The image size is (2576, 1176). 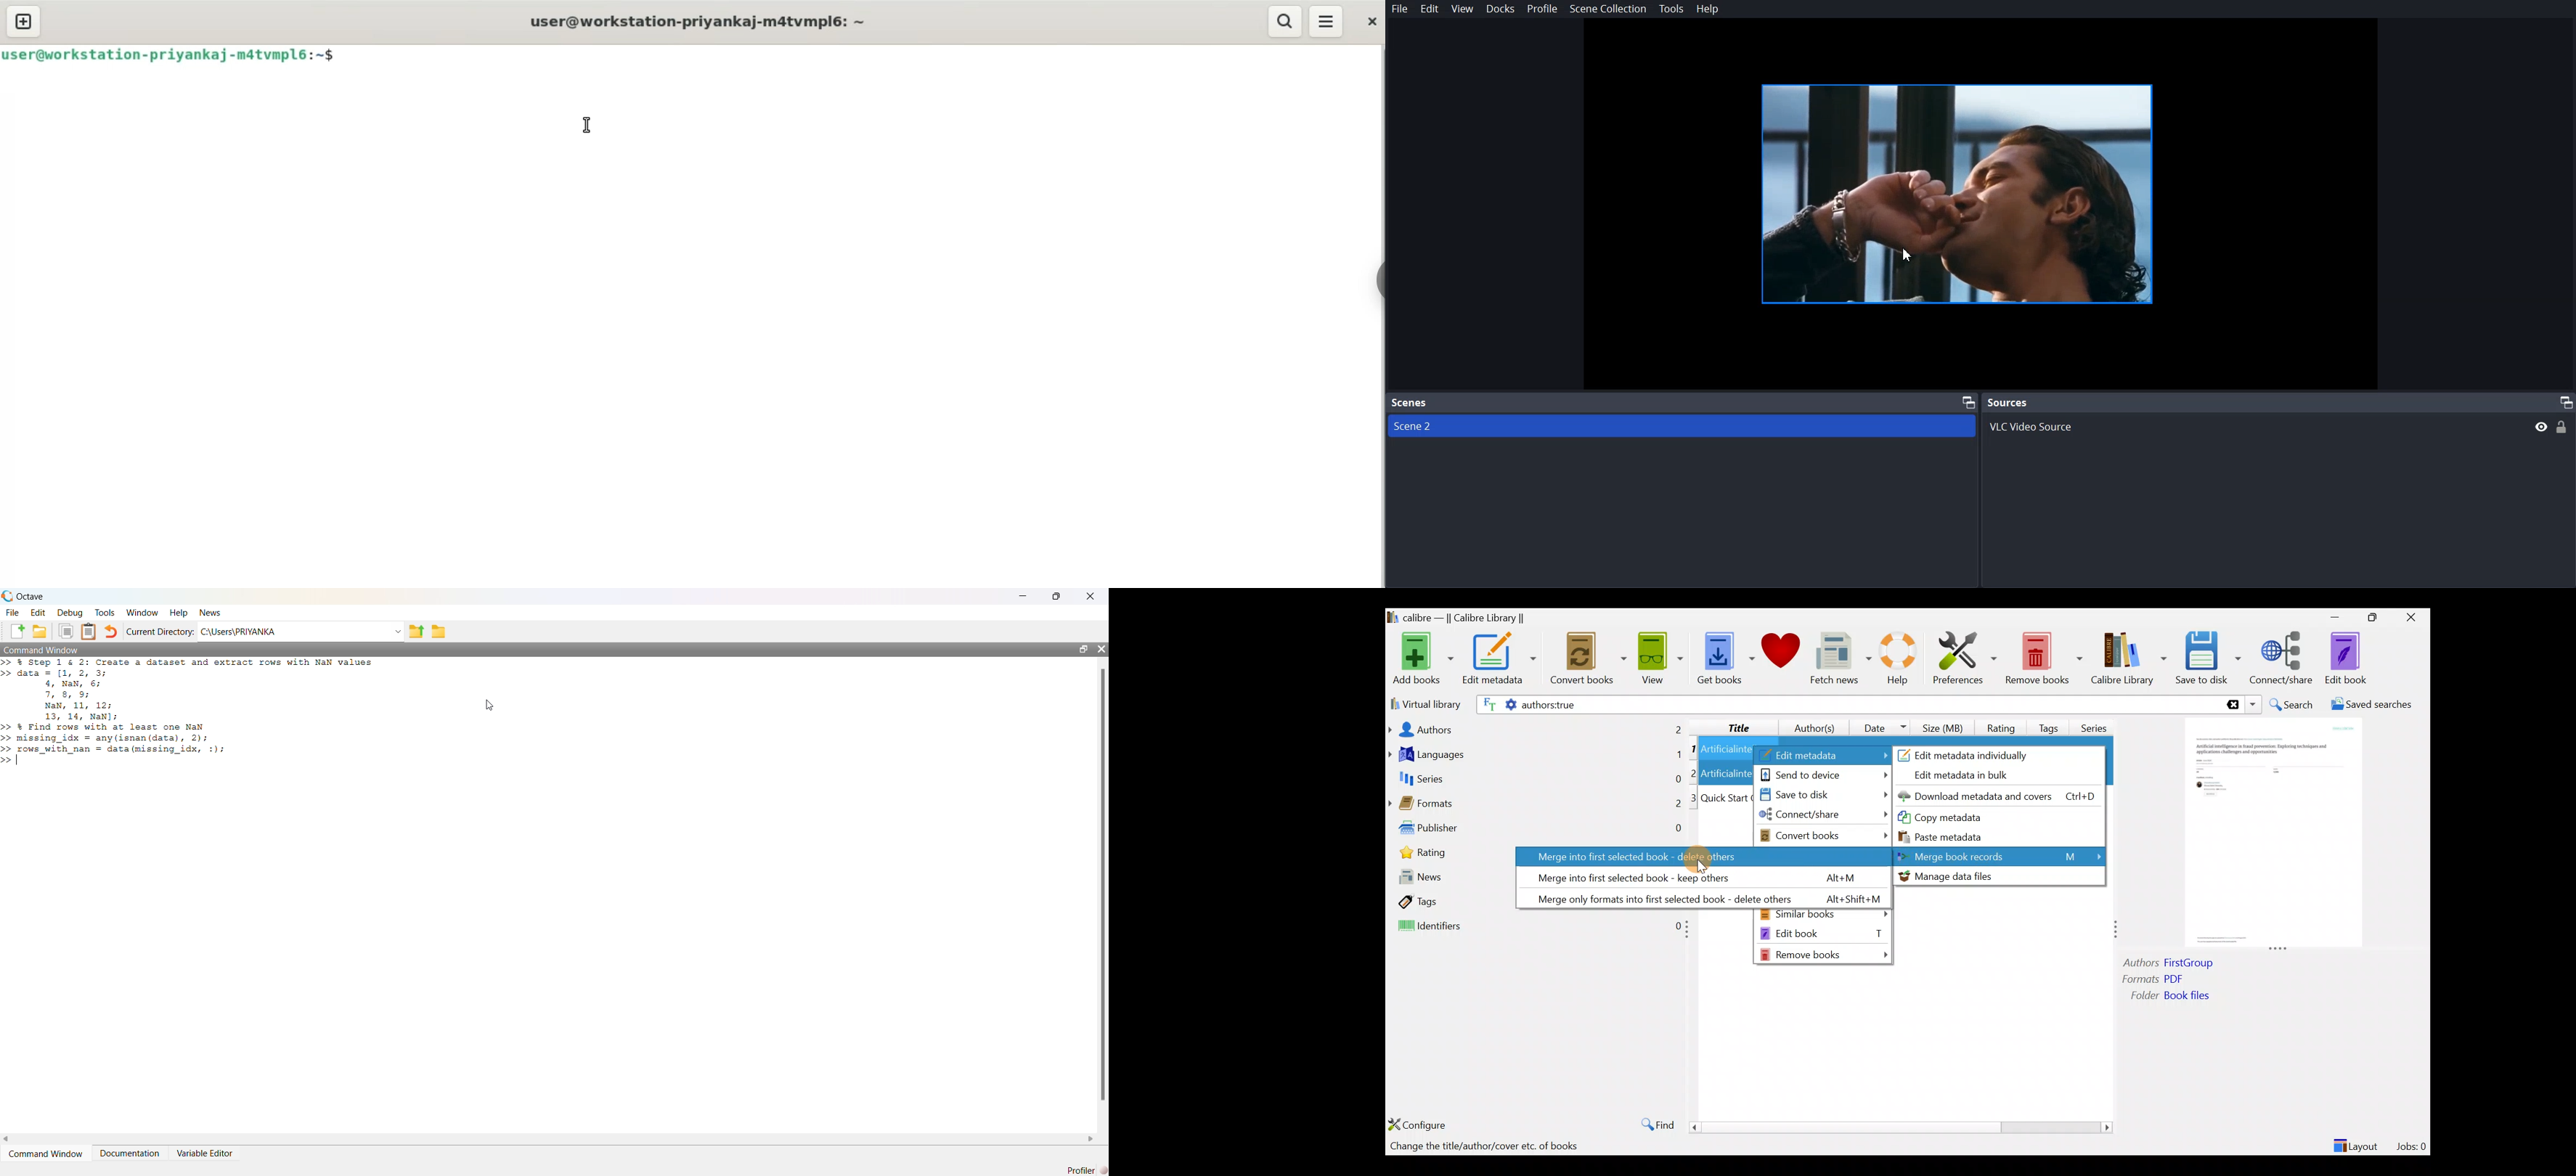 What do you see at coordinates (2051, 724) in the screenshot?
I see `Tags` at bounding box center [2051, 724].